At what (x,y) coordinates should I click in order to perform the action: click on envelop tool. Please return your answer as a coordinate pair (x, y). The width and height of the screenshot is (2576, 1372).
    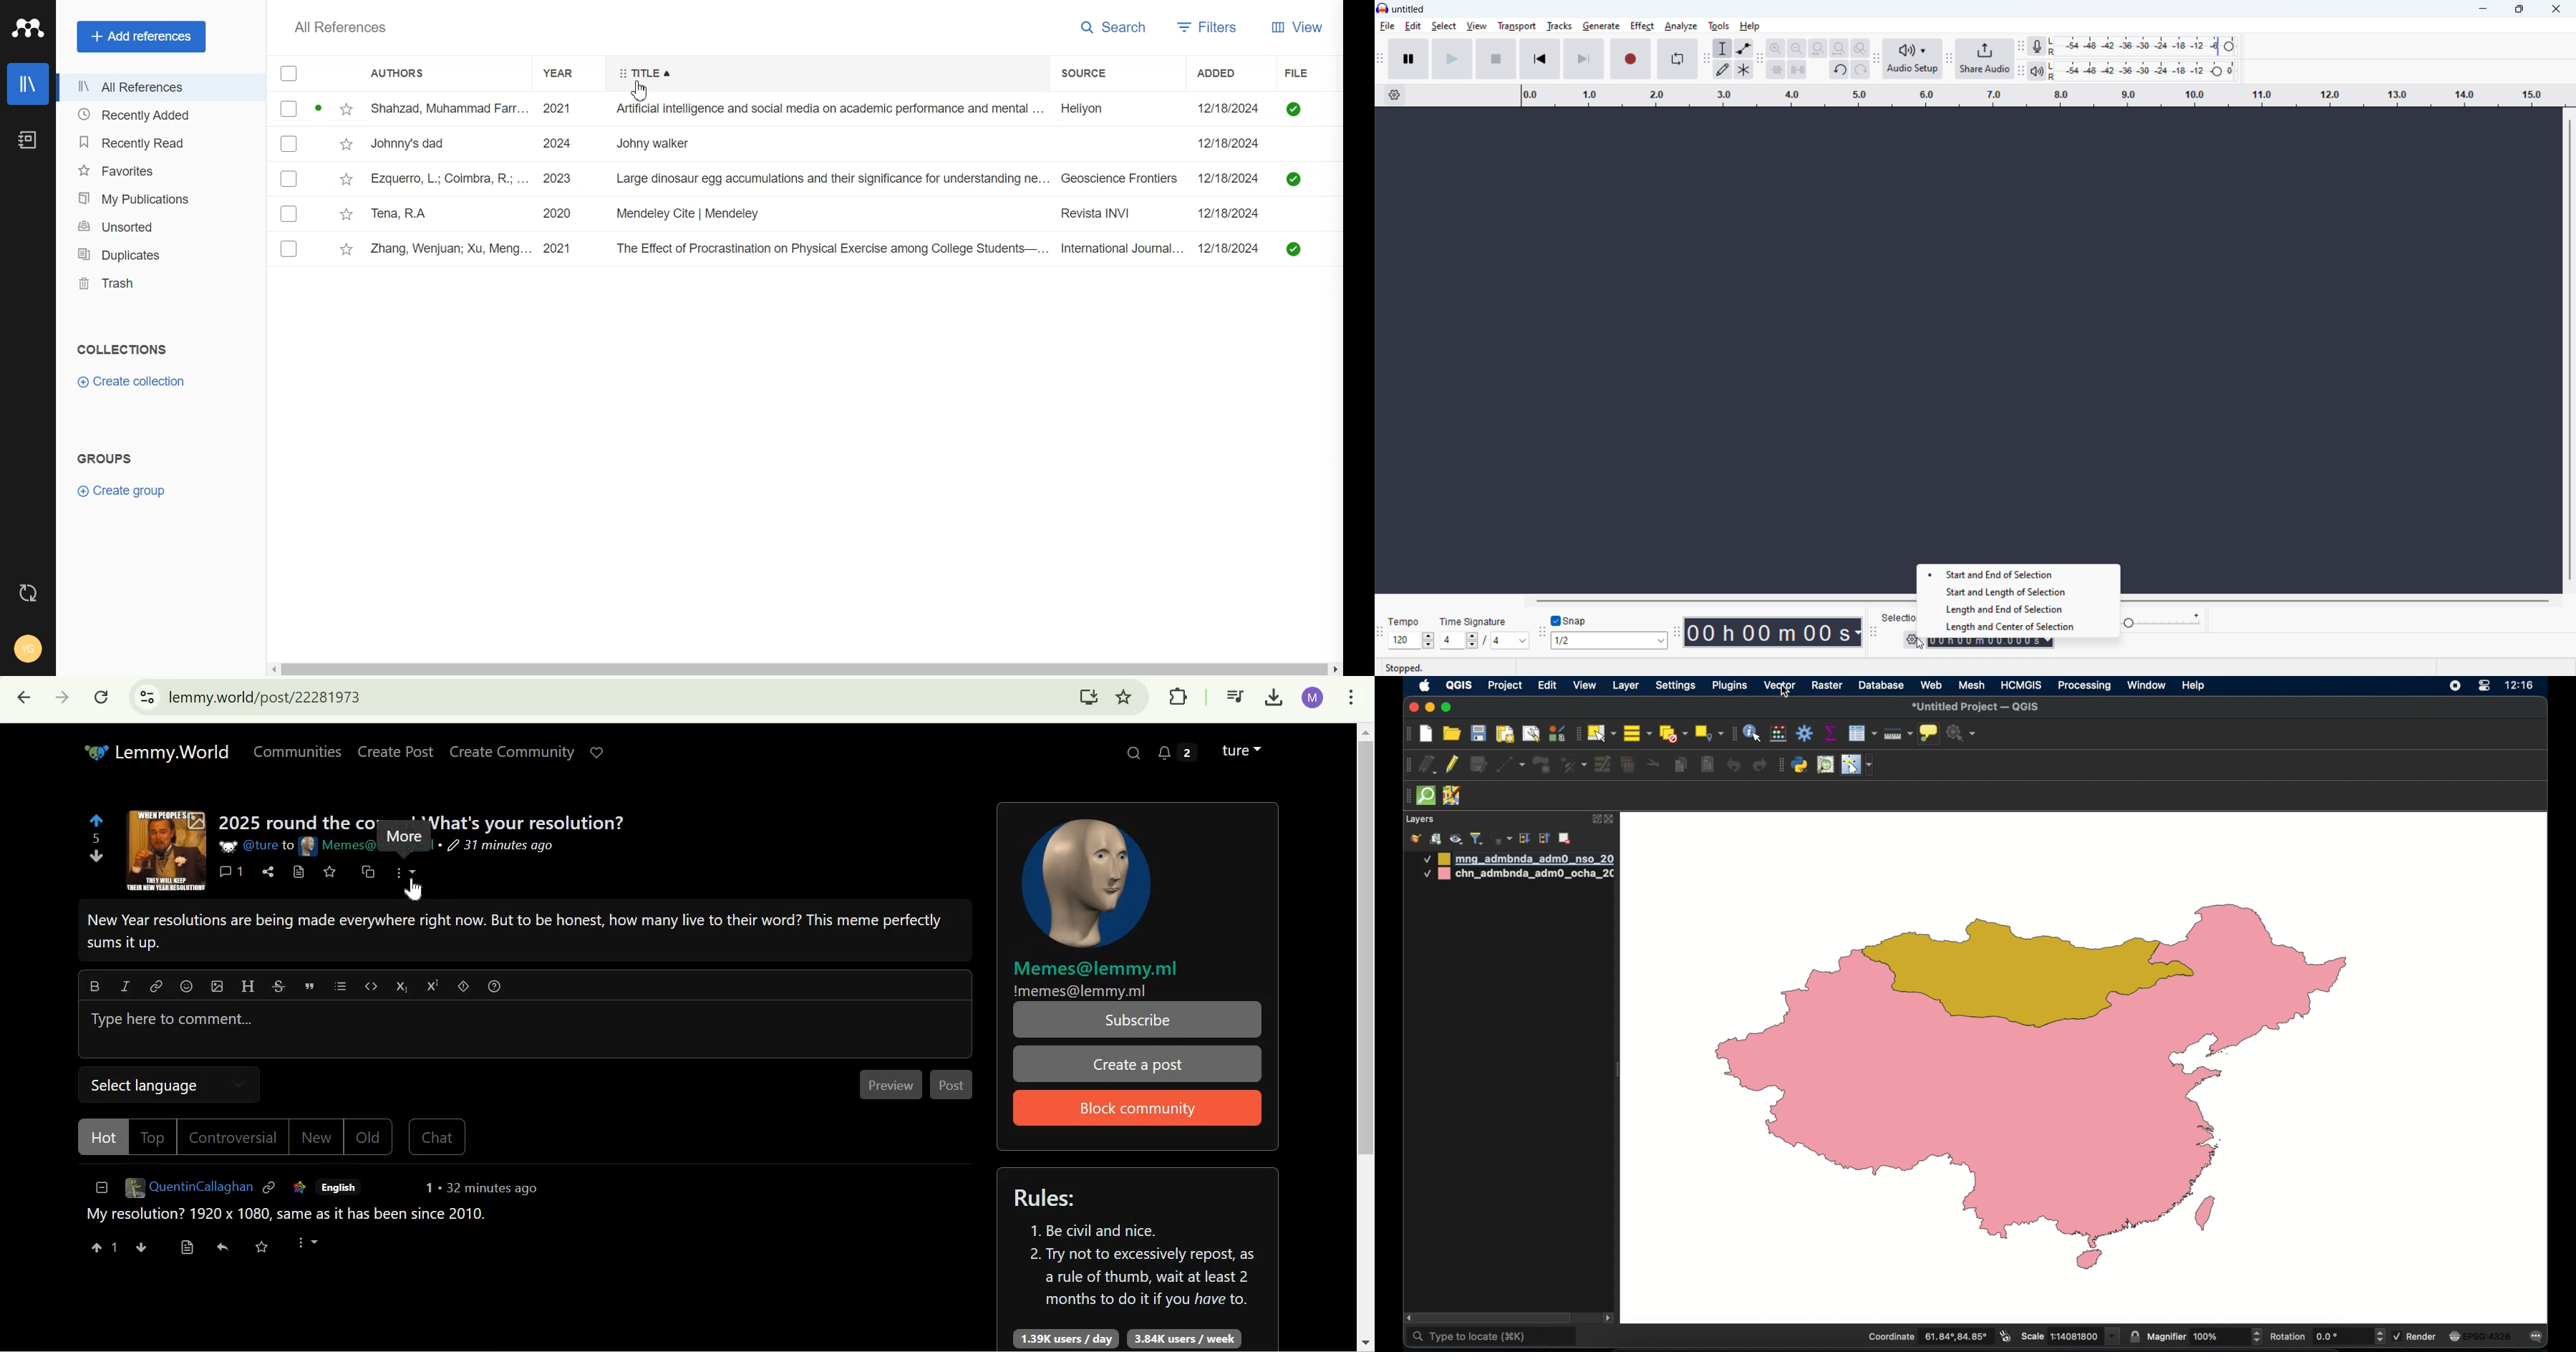
    Looking at the image, I should click on (1745, 48).